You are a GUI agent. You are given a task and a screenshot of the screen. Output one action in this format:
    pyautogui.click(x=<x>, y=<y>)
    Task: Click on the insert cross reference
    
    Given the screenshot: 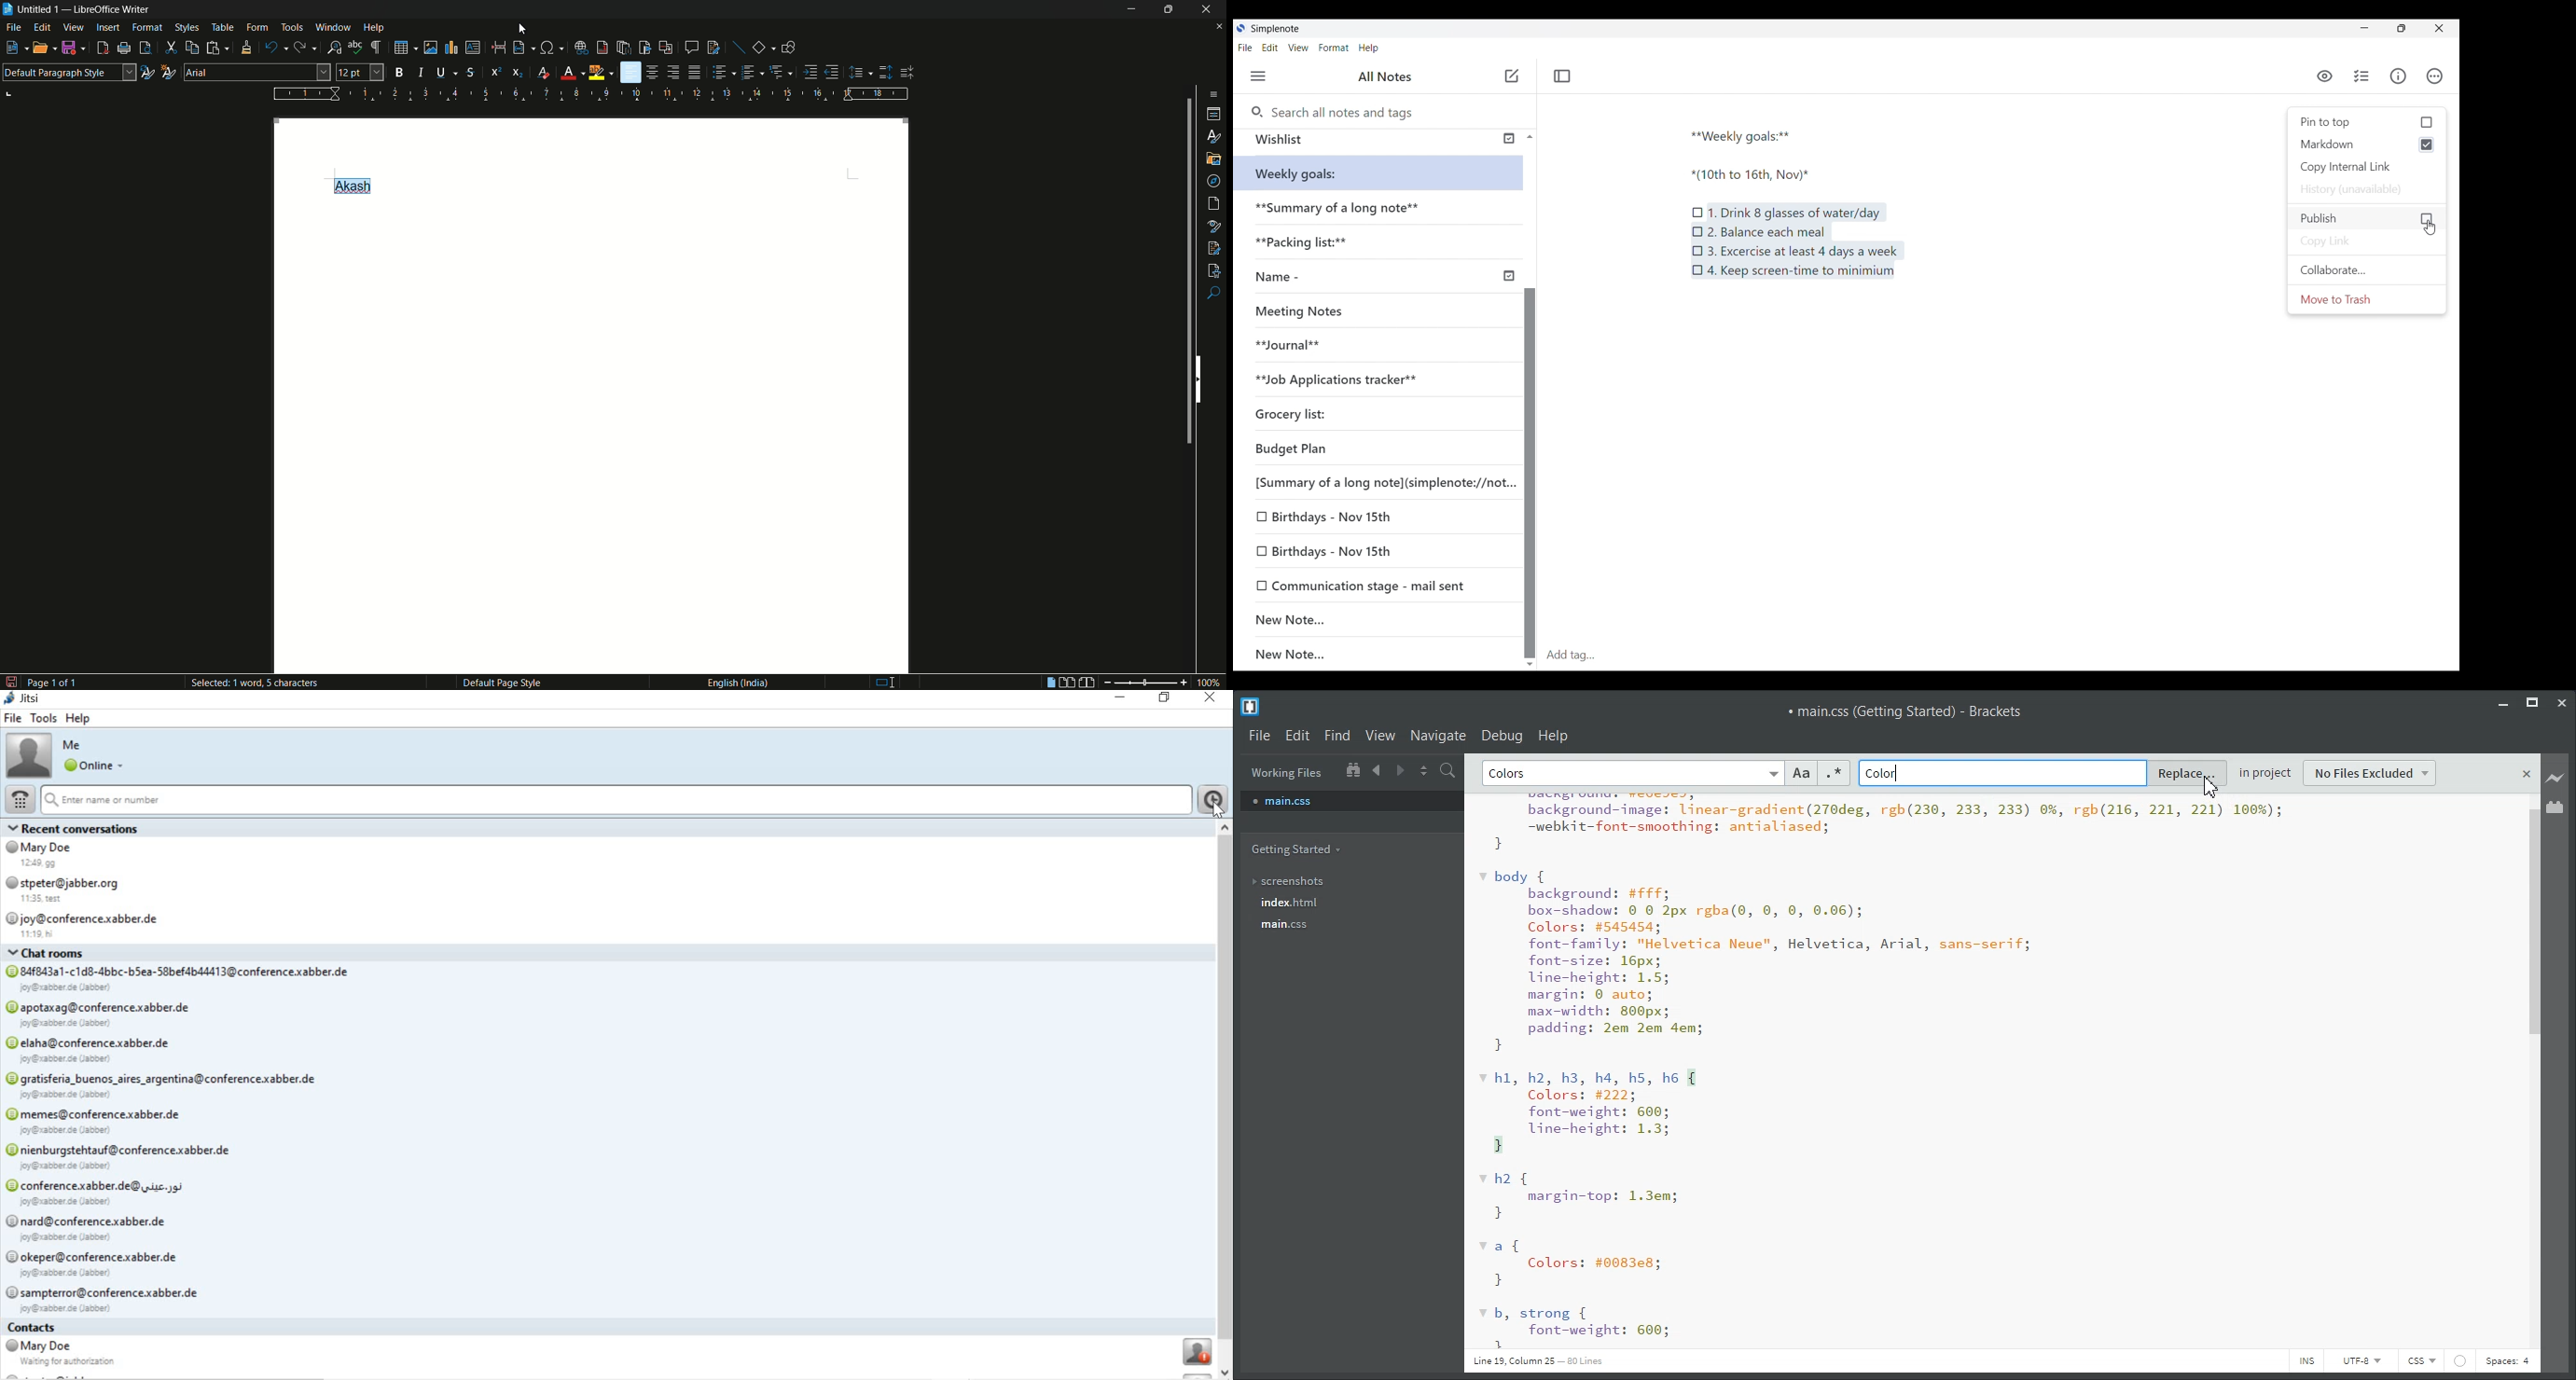 What is the action you would take?
    pyautogui.click(x=665, y=48)
    